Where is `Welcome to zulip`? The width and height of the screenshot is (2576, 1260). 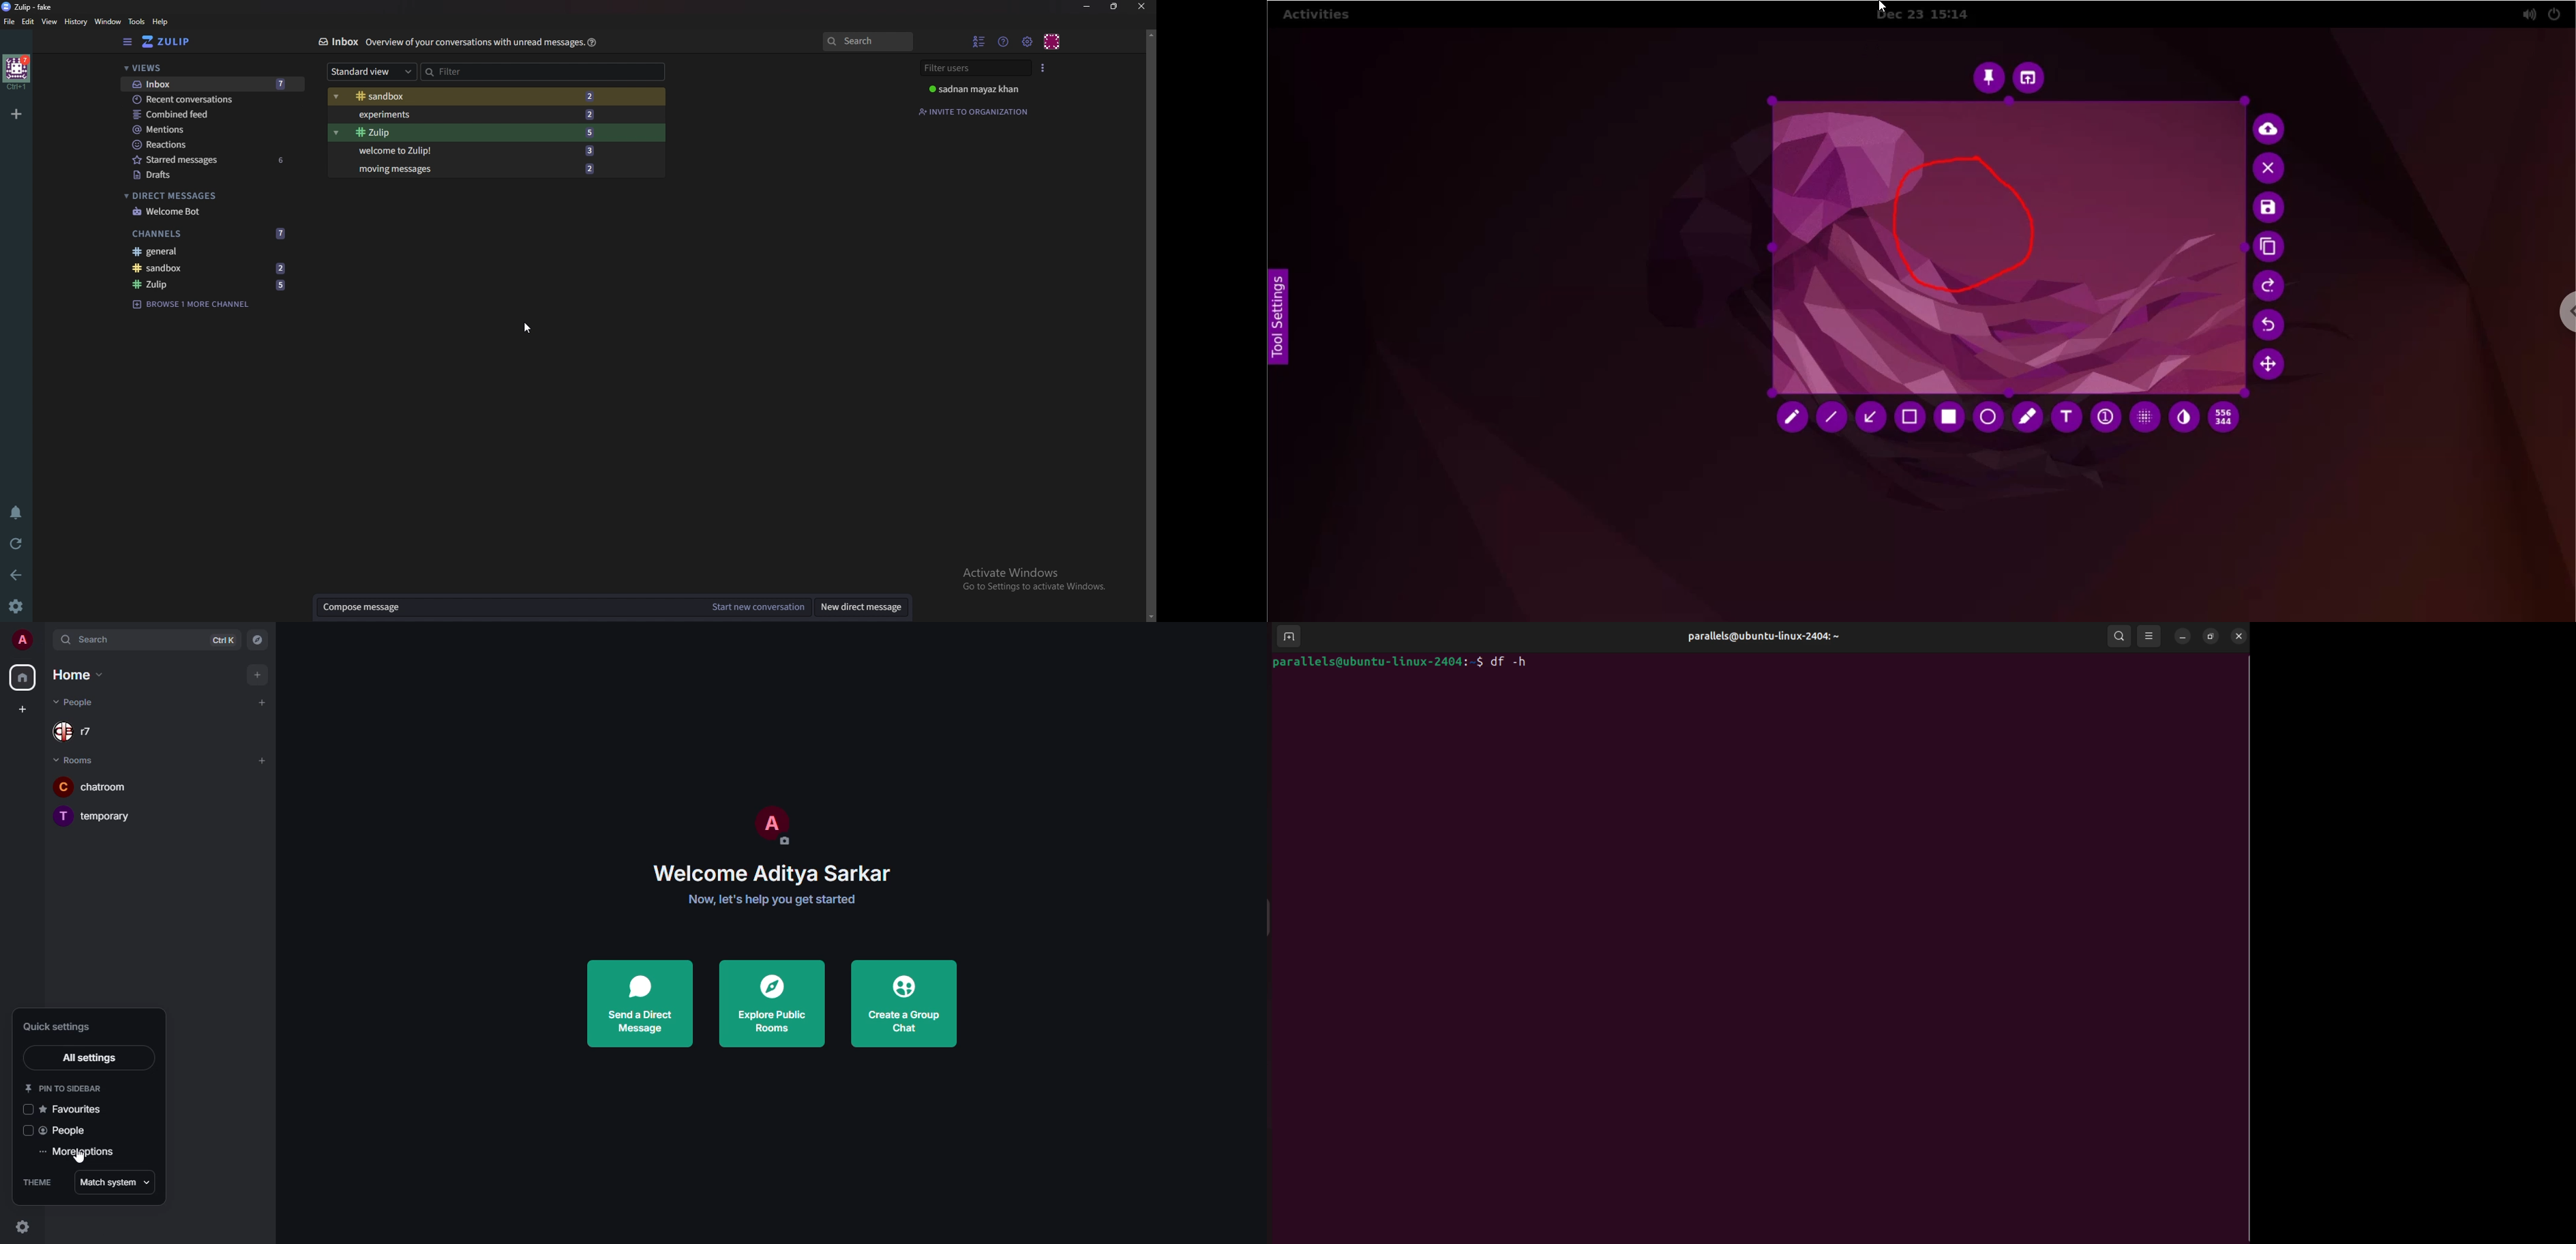
Welcome to zulip is located at coordinates (473, 149).